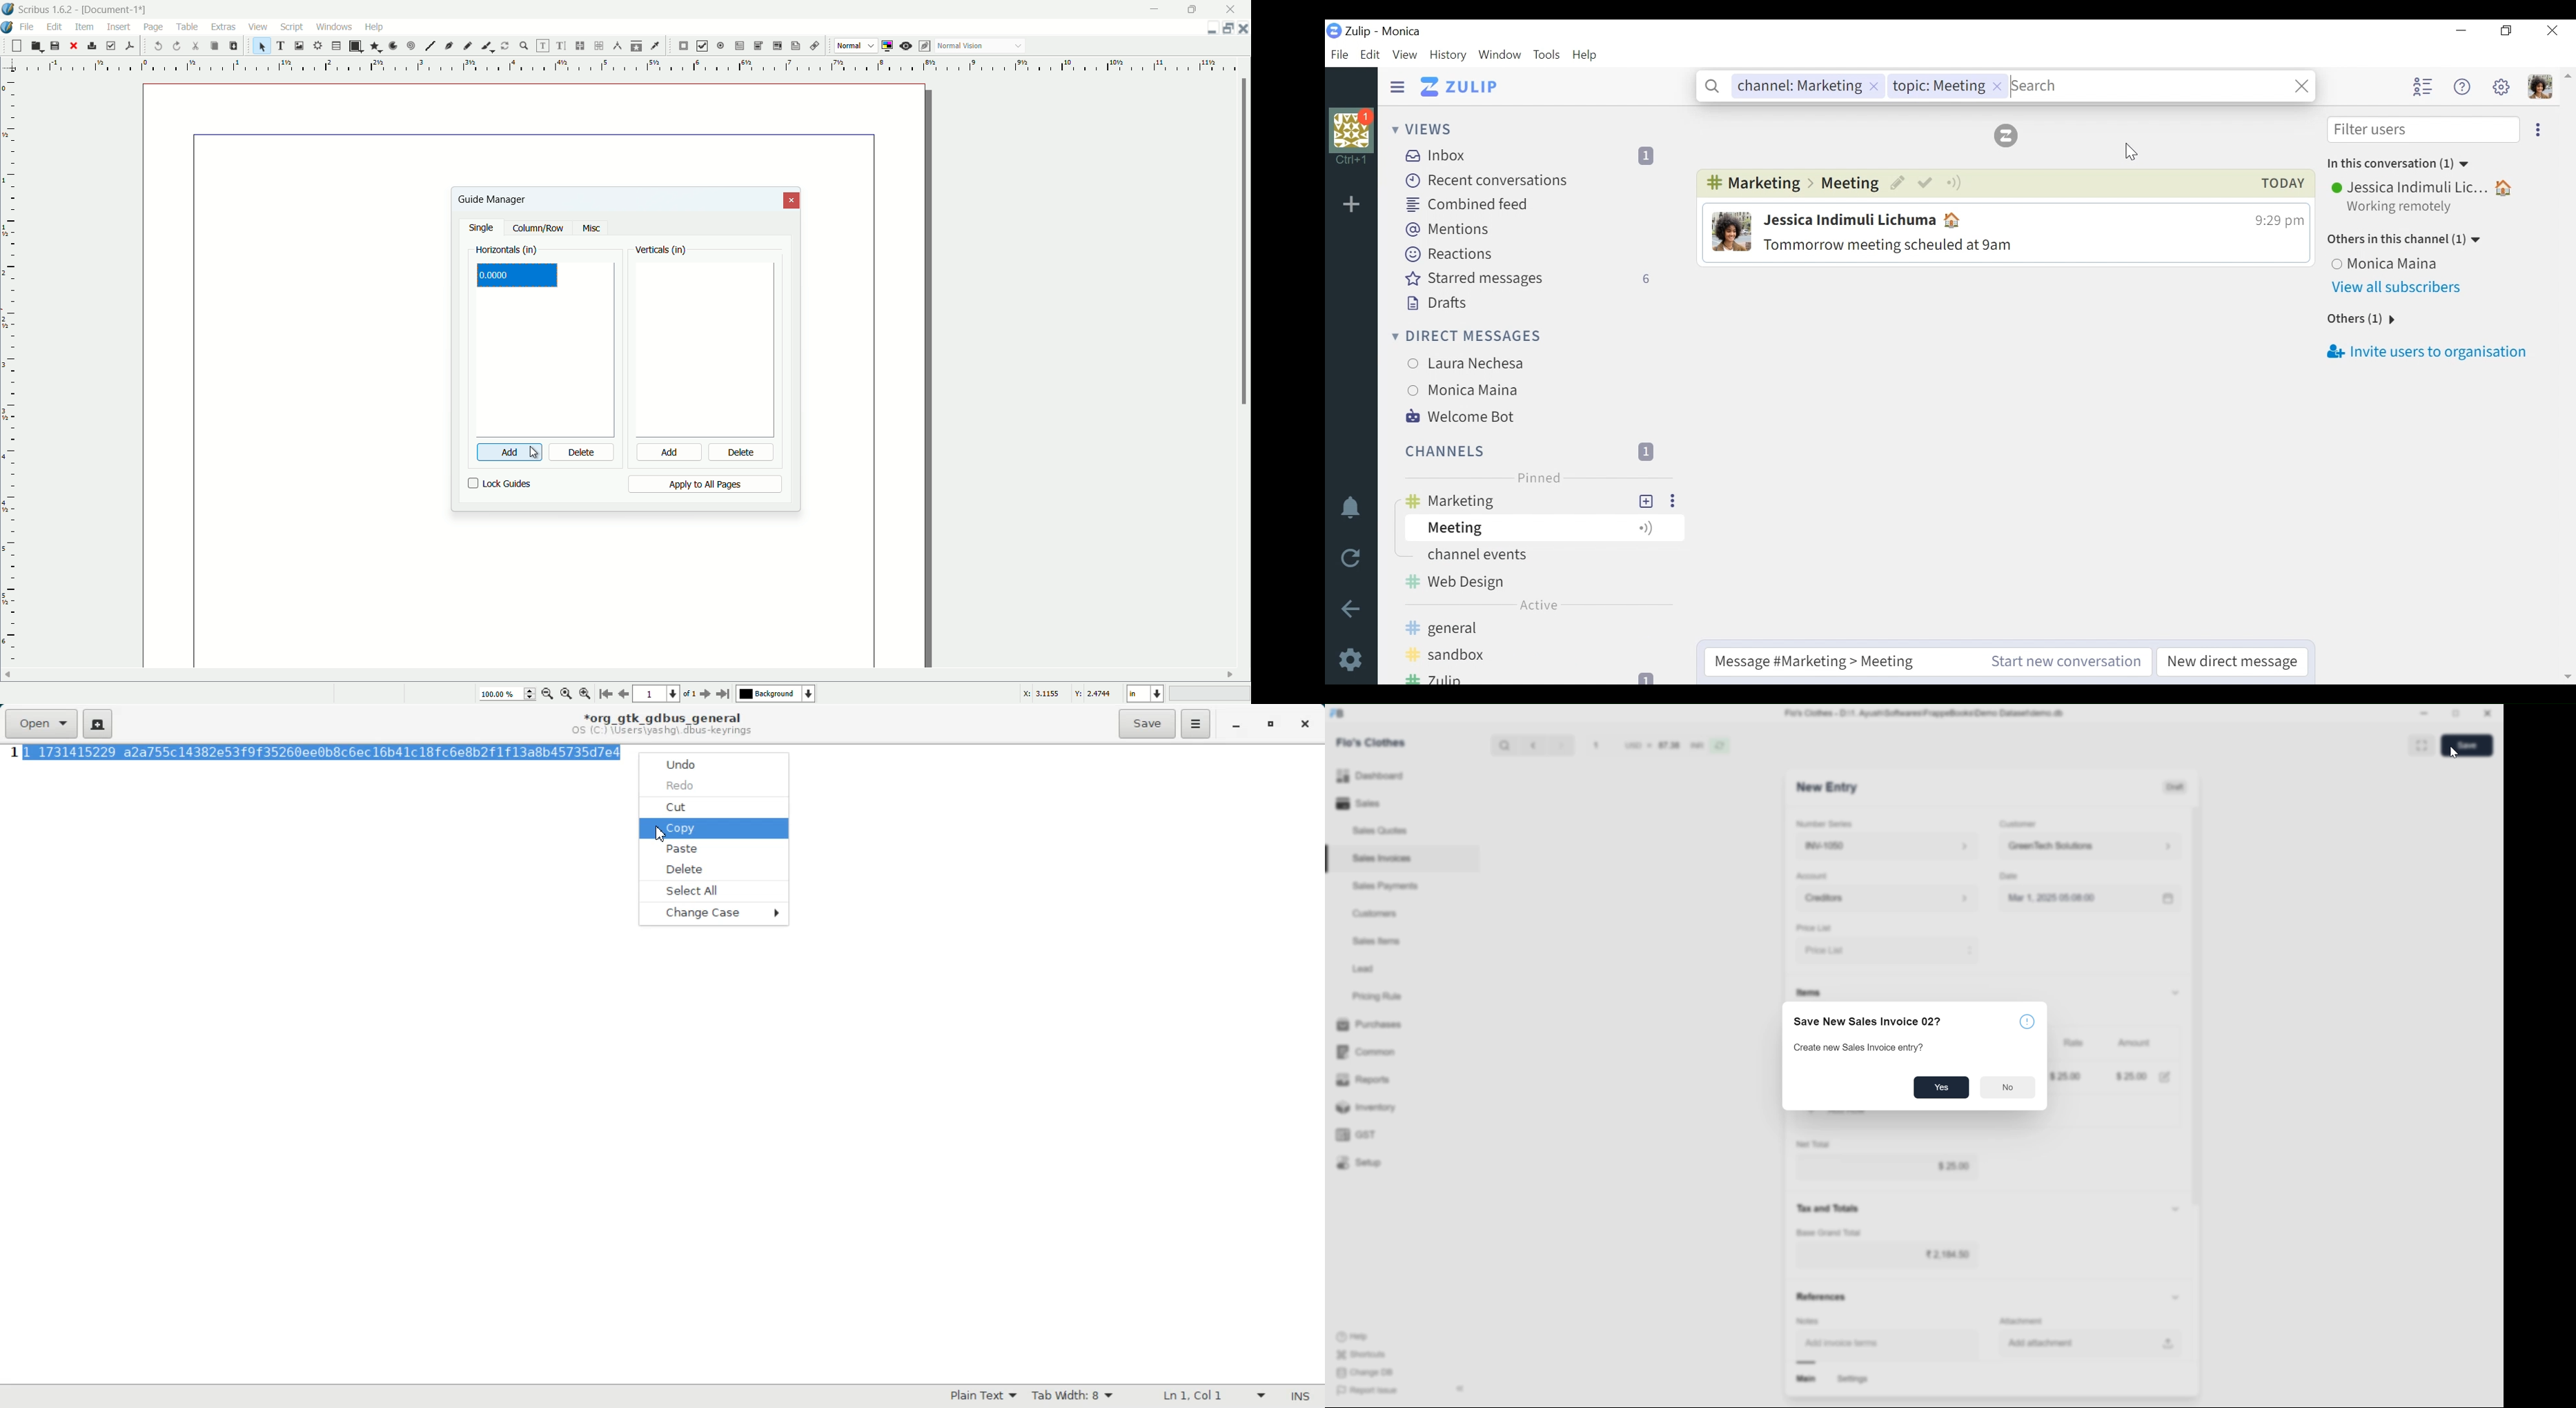 Image resolution: width=2576 pixels, height=1428 pixels. I want to click on pdf text field, so click(737, 46).